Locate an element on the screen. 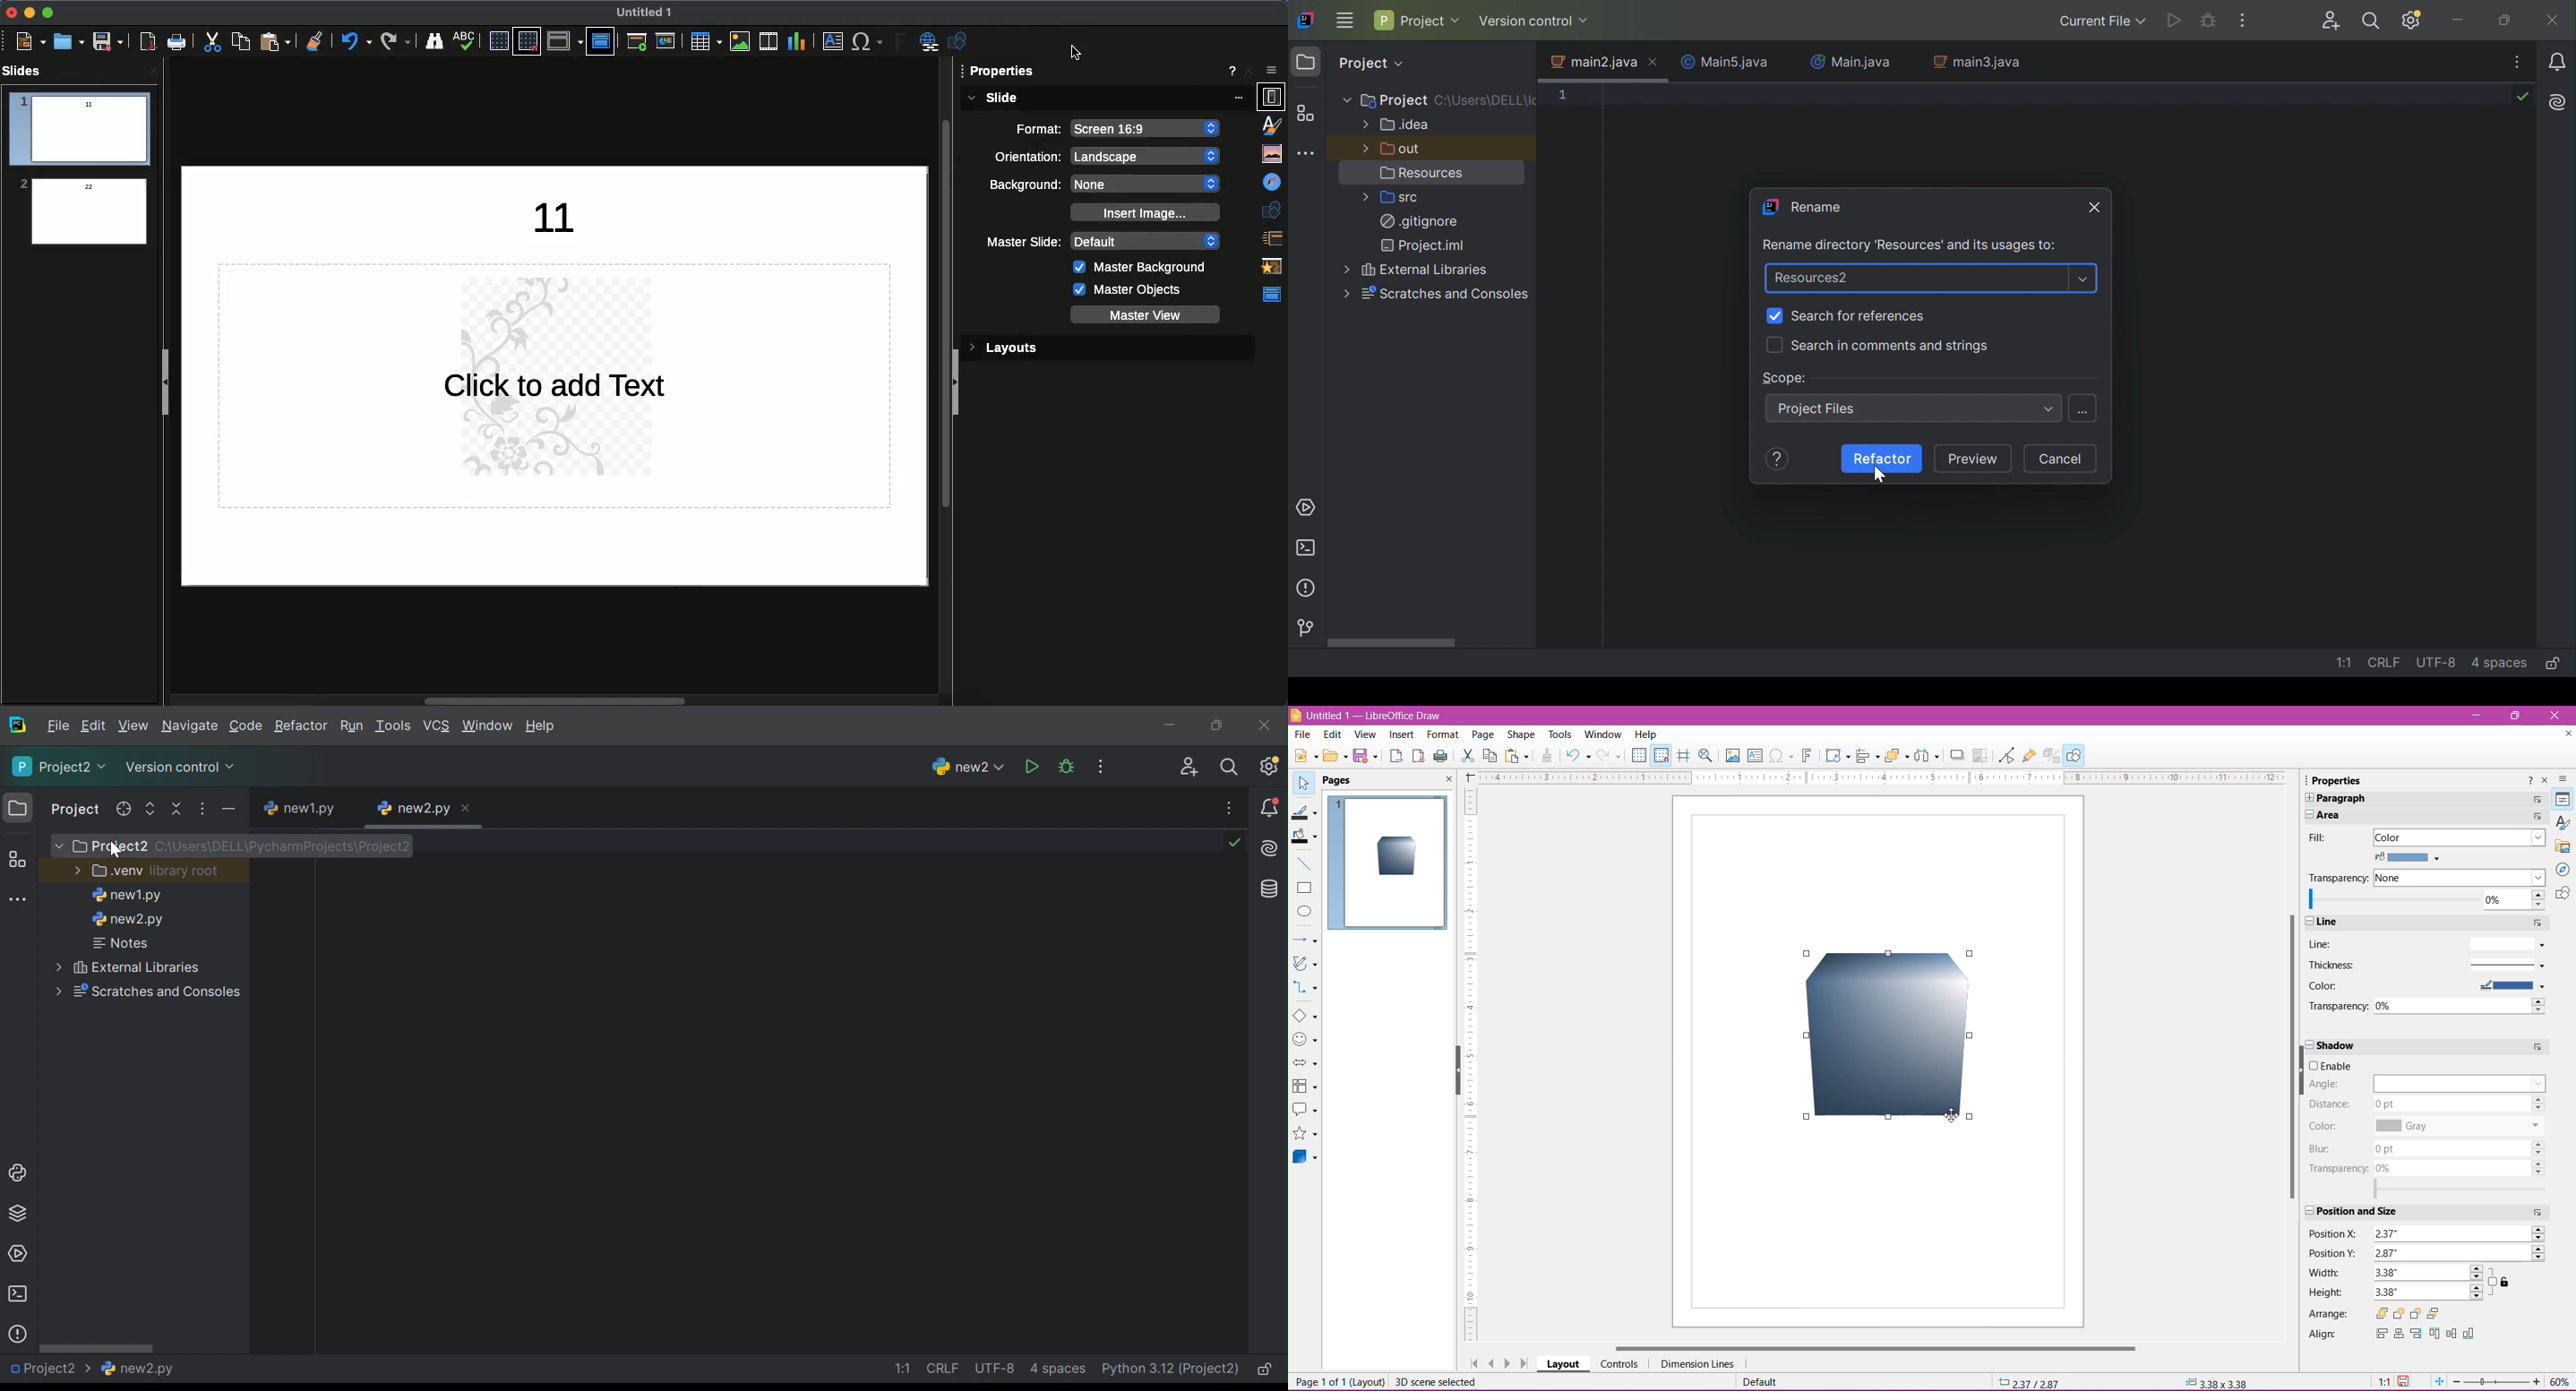  Shapes is located at coordinates (2561, 894).